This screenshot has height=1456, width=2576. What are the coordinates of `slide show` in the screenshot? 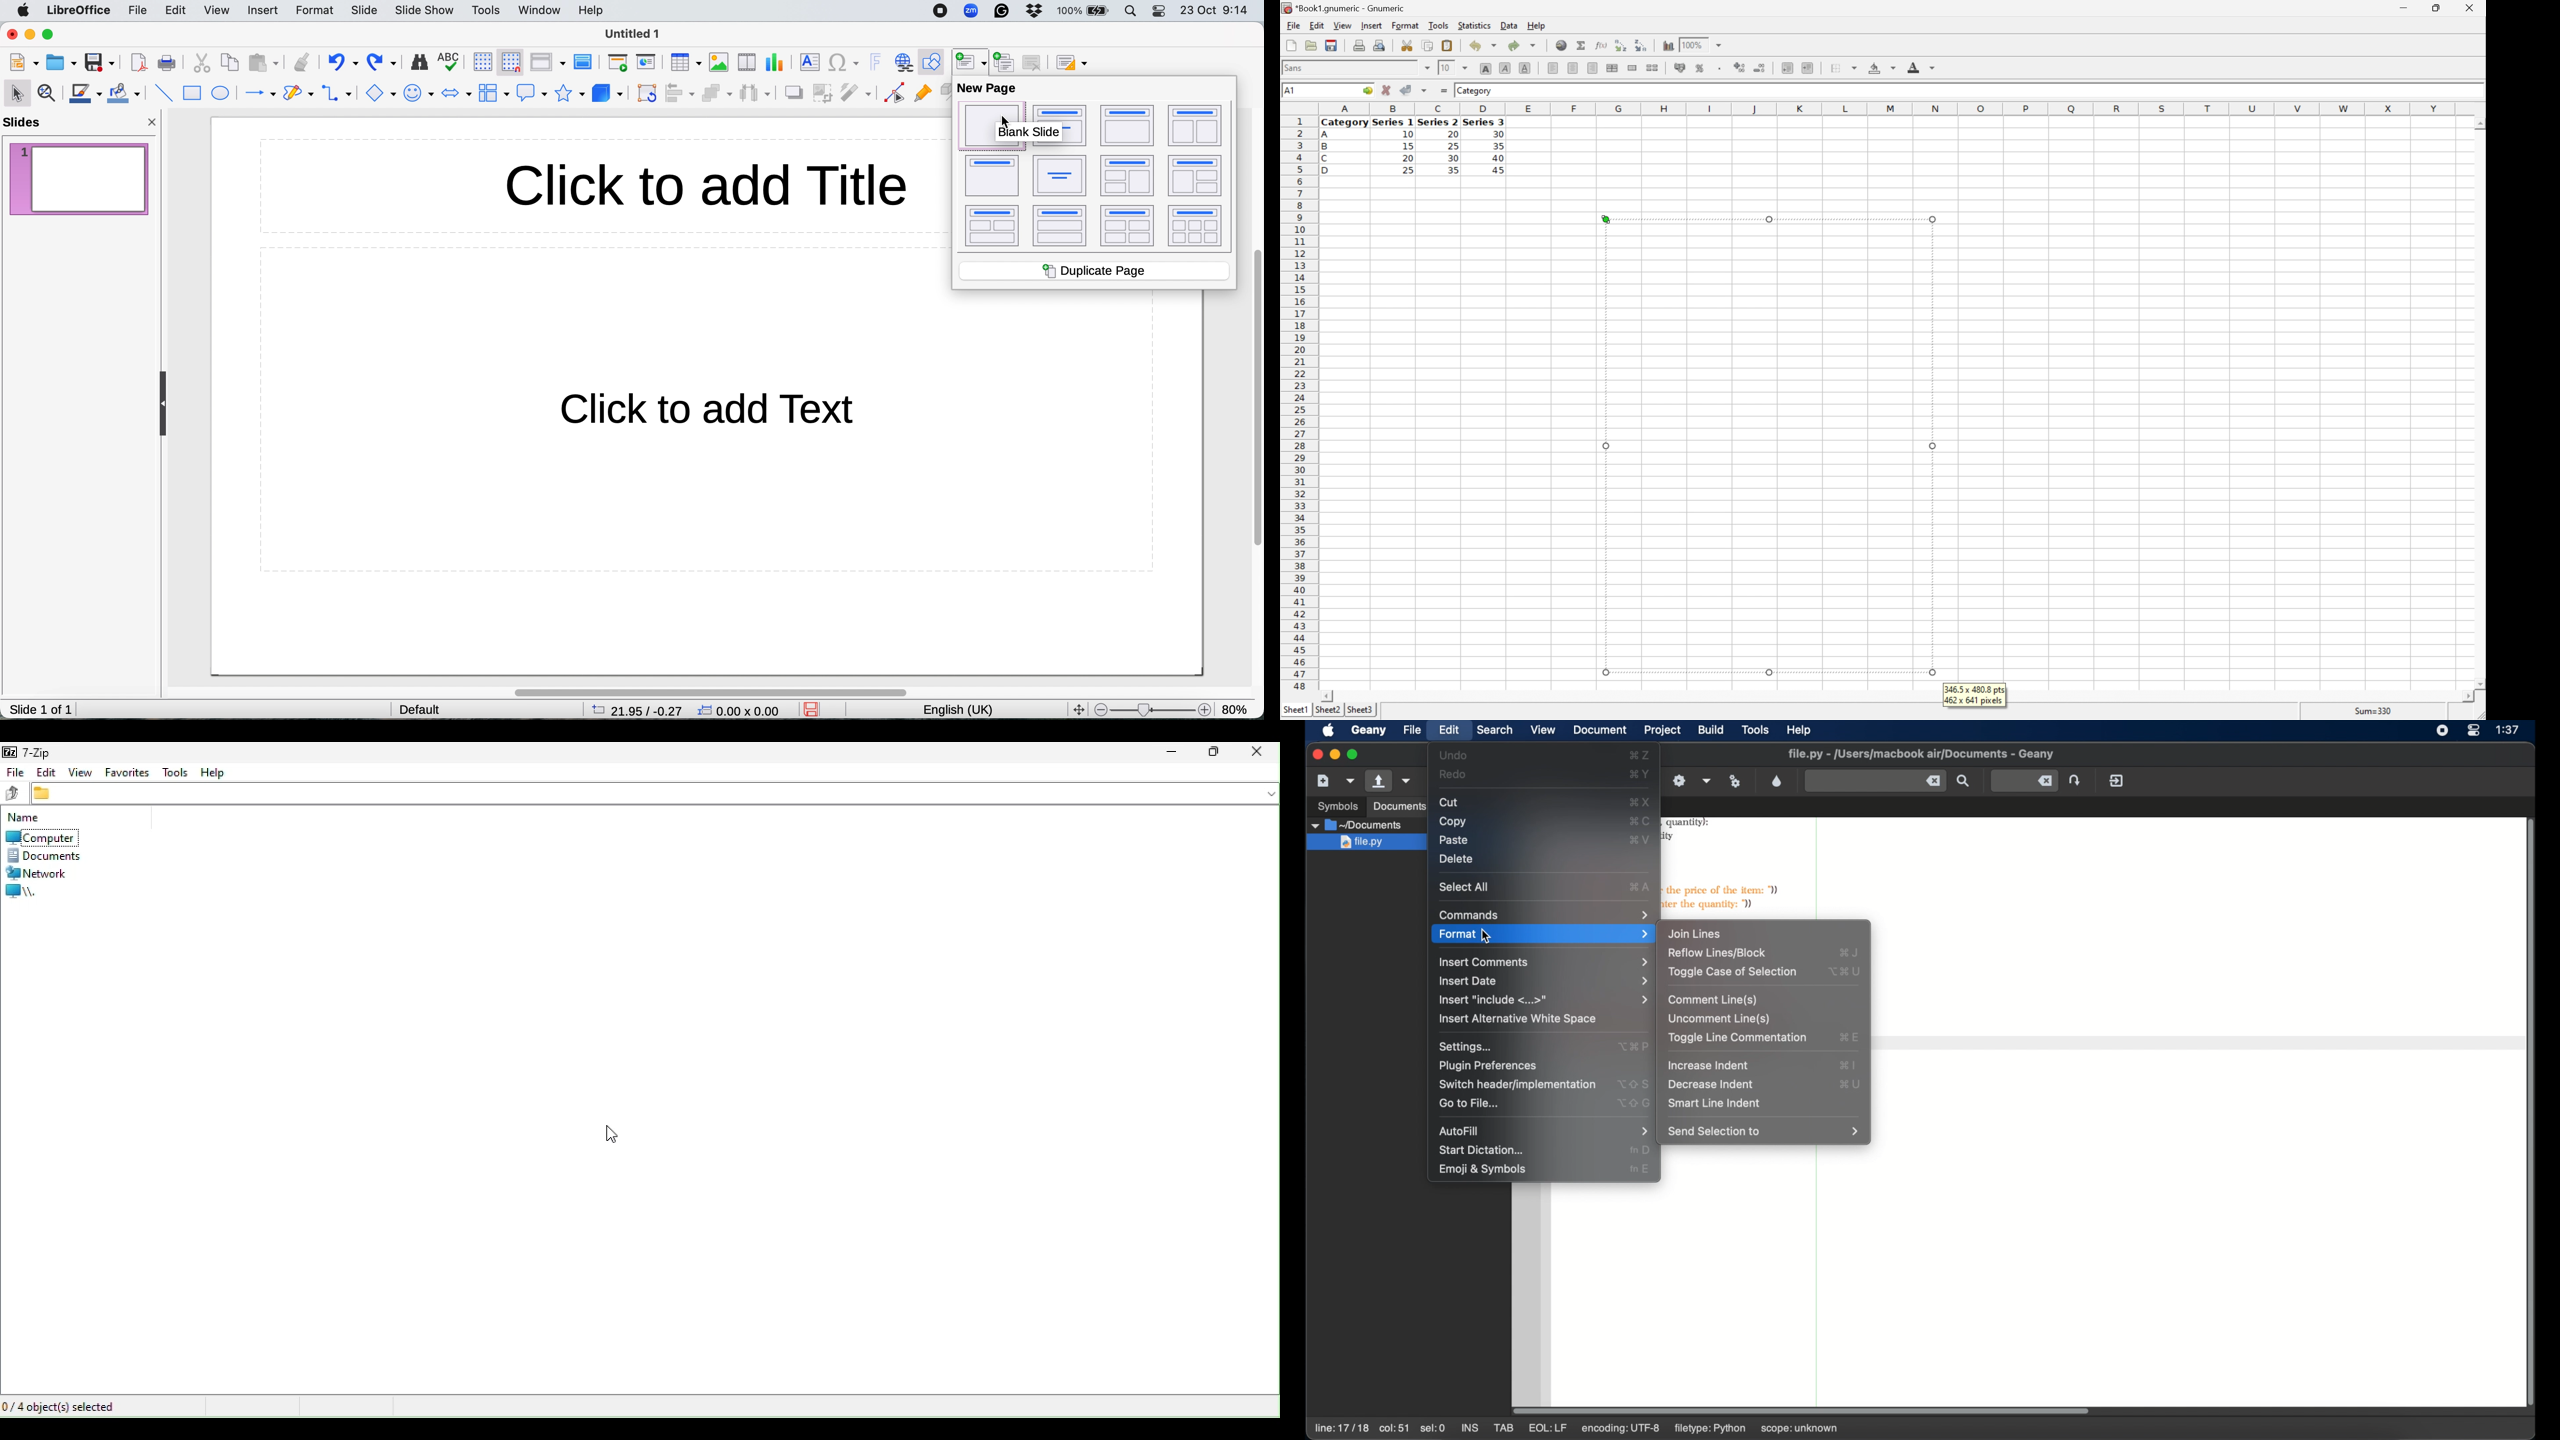 It's located at (426, 11).